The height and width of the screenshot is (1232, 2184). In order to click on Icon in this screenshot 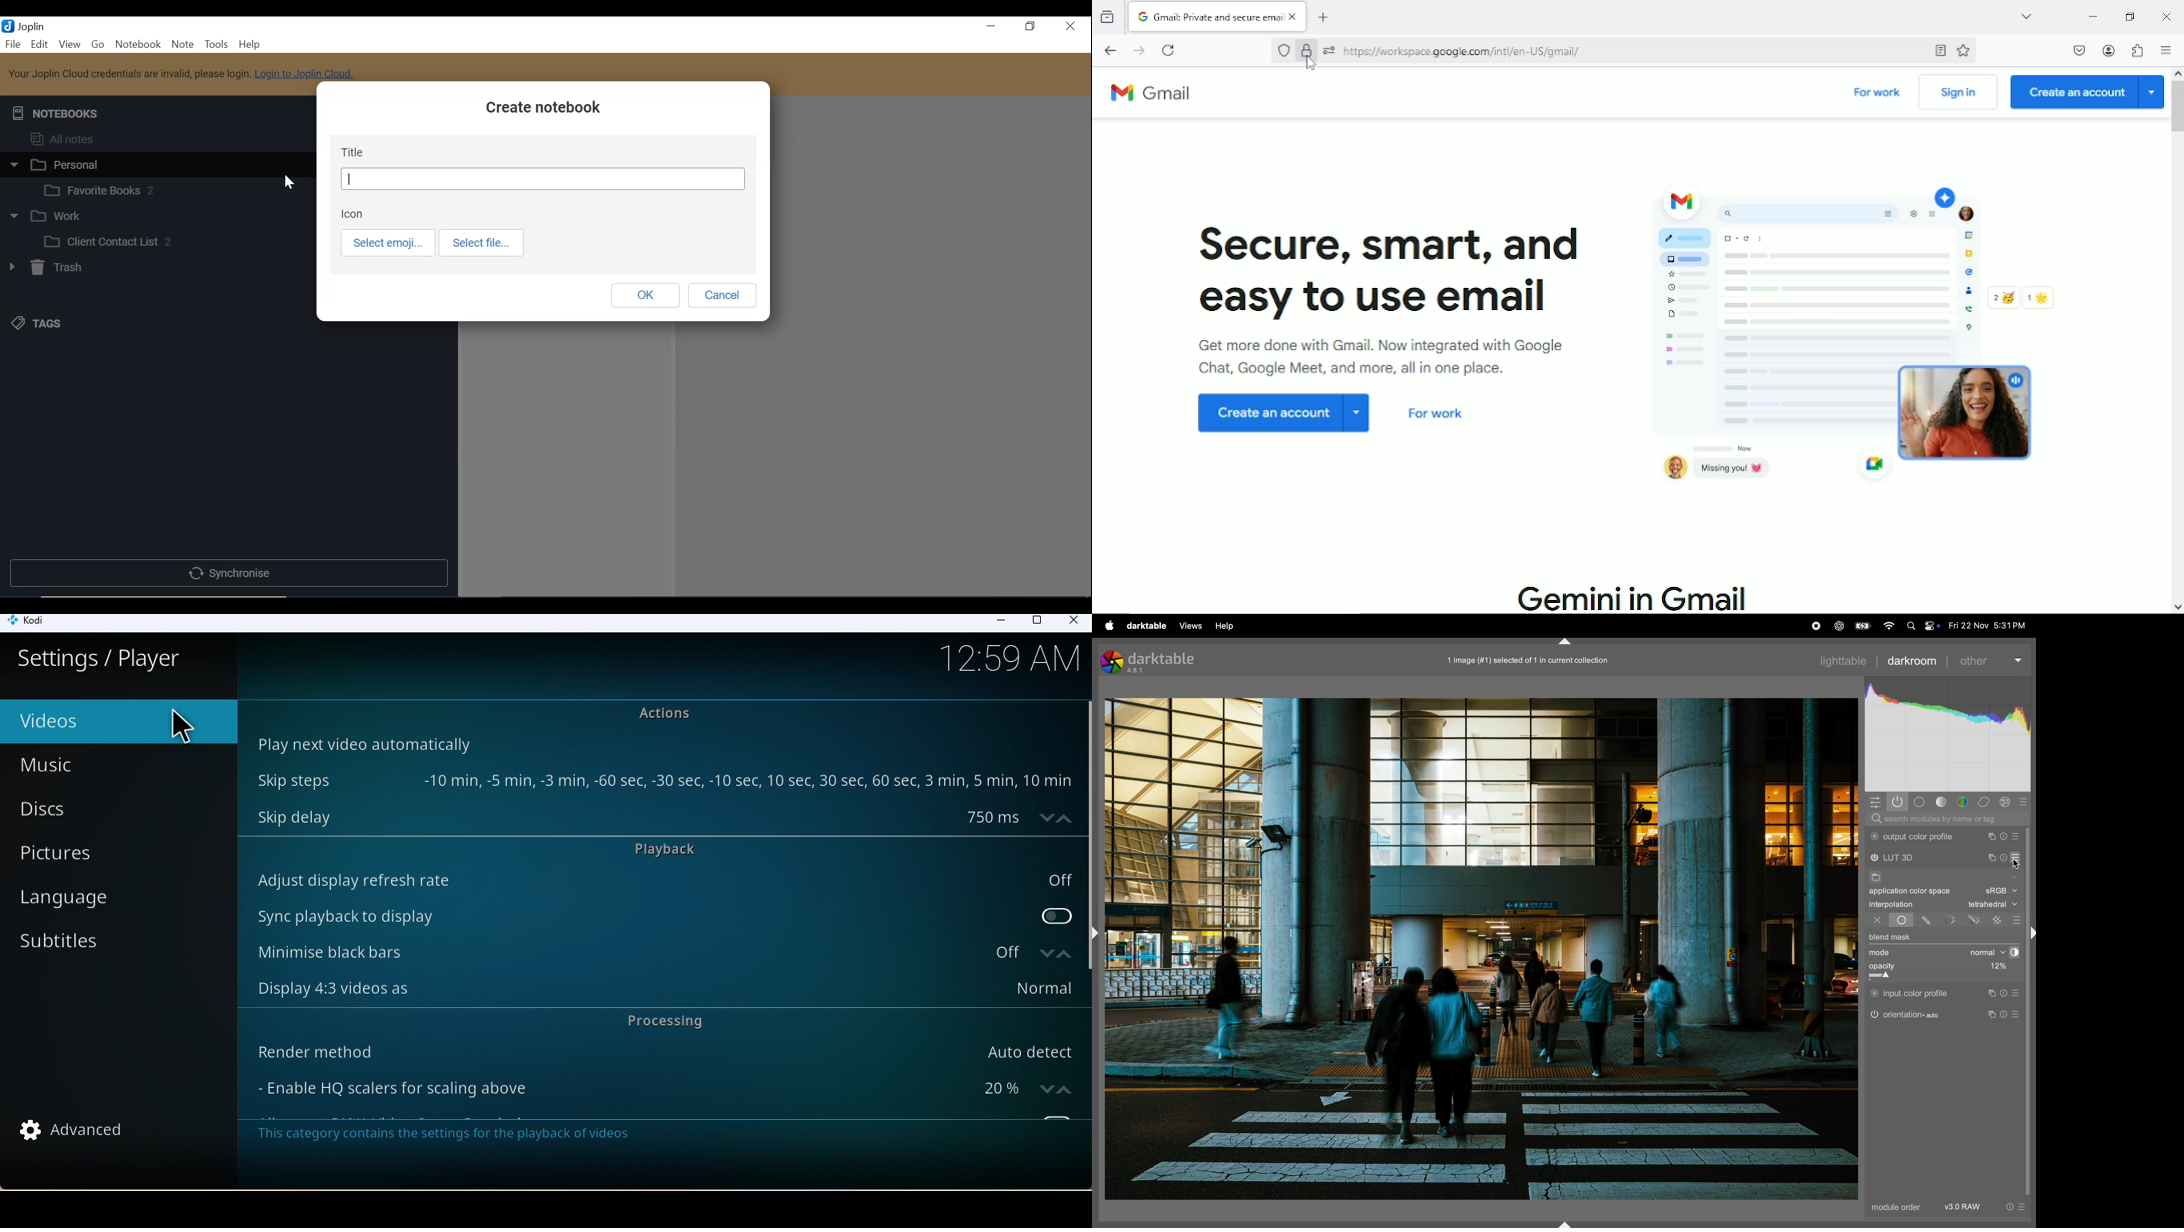, I will do `click(356, 215)`.